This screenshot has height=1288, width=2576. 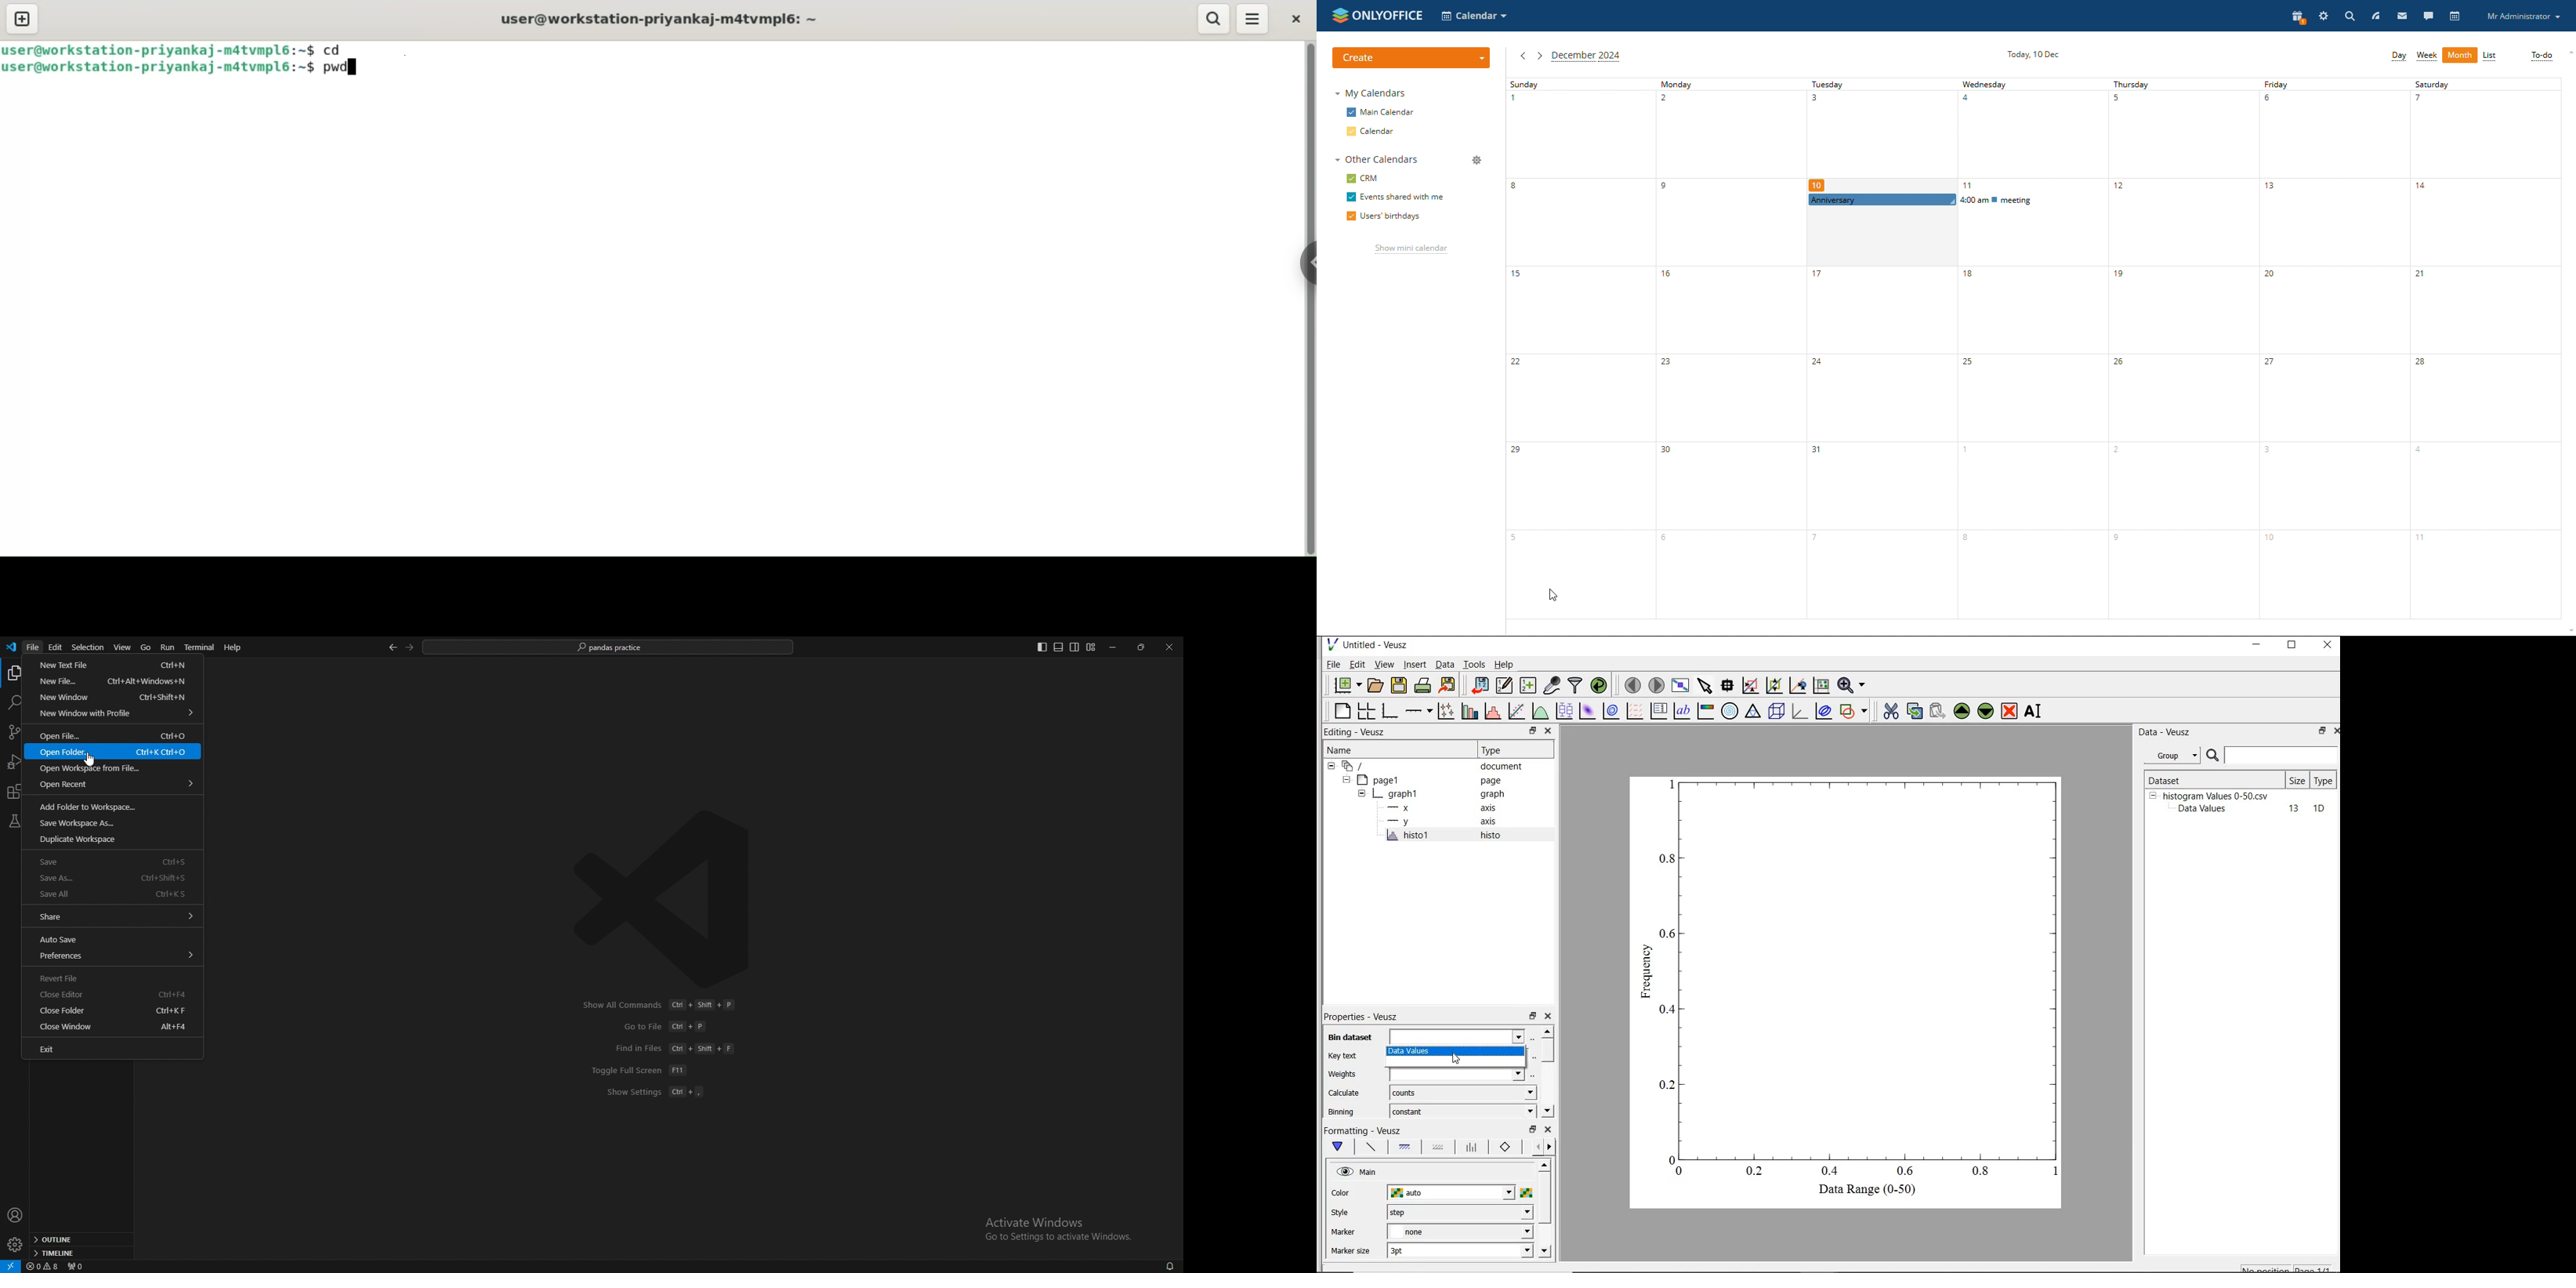 I want to click on settings, so click(x=2324, y=16).